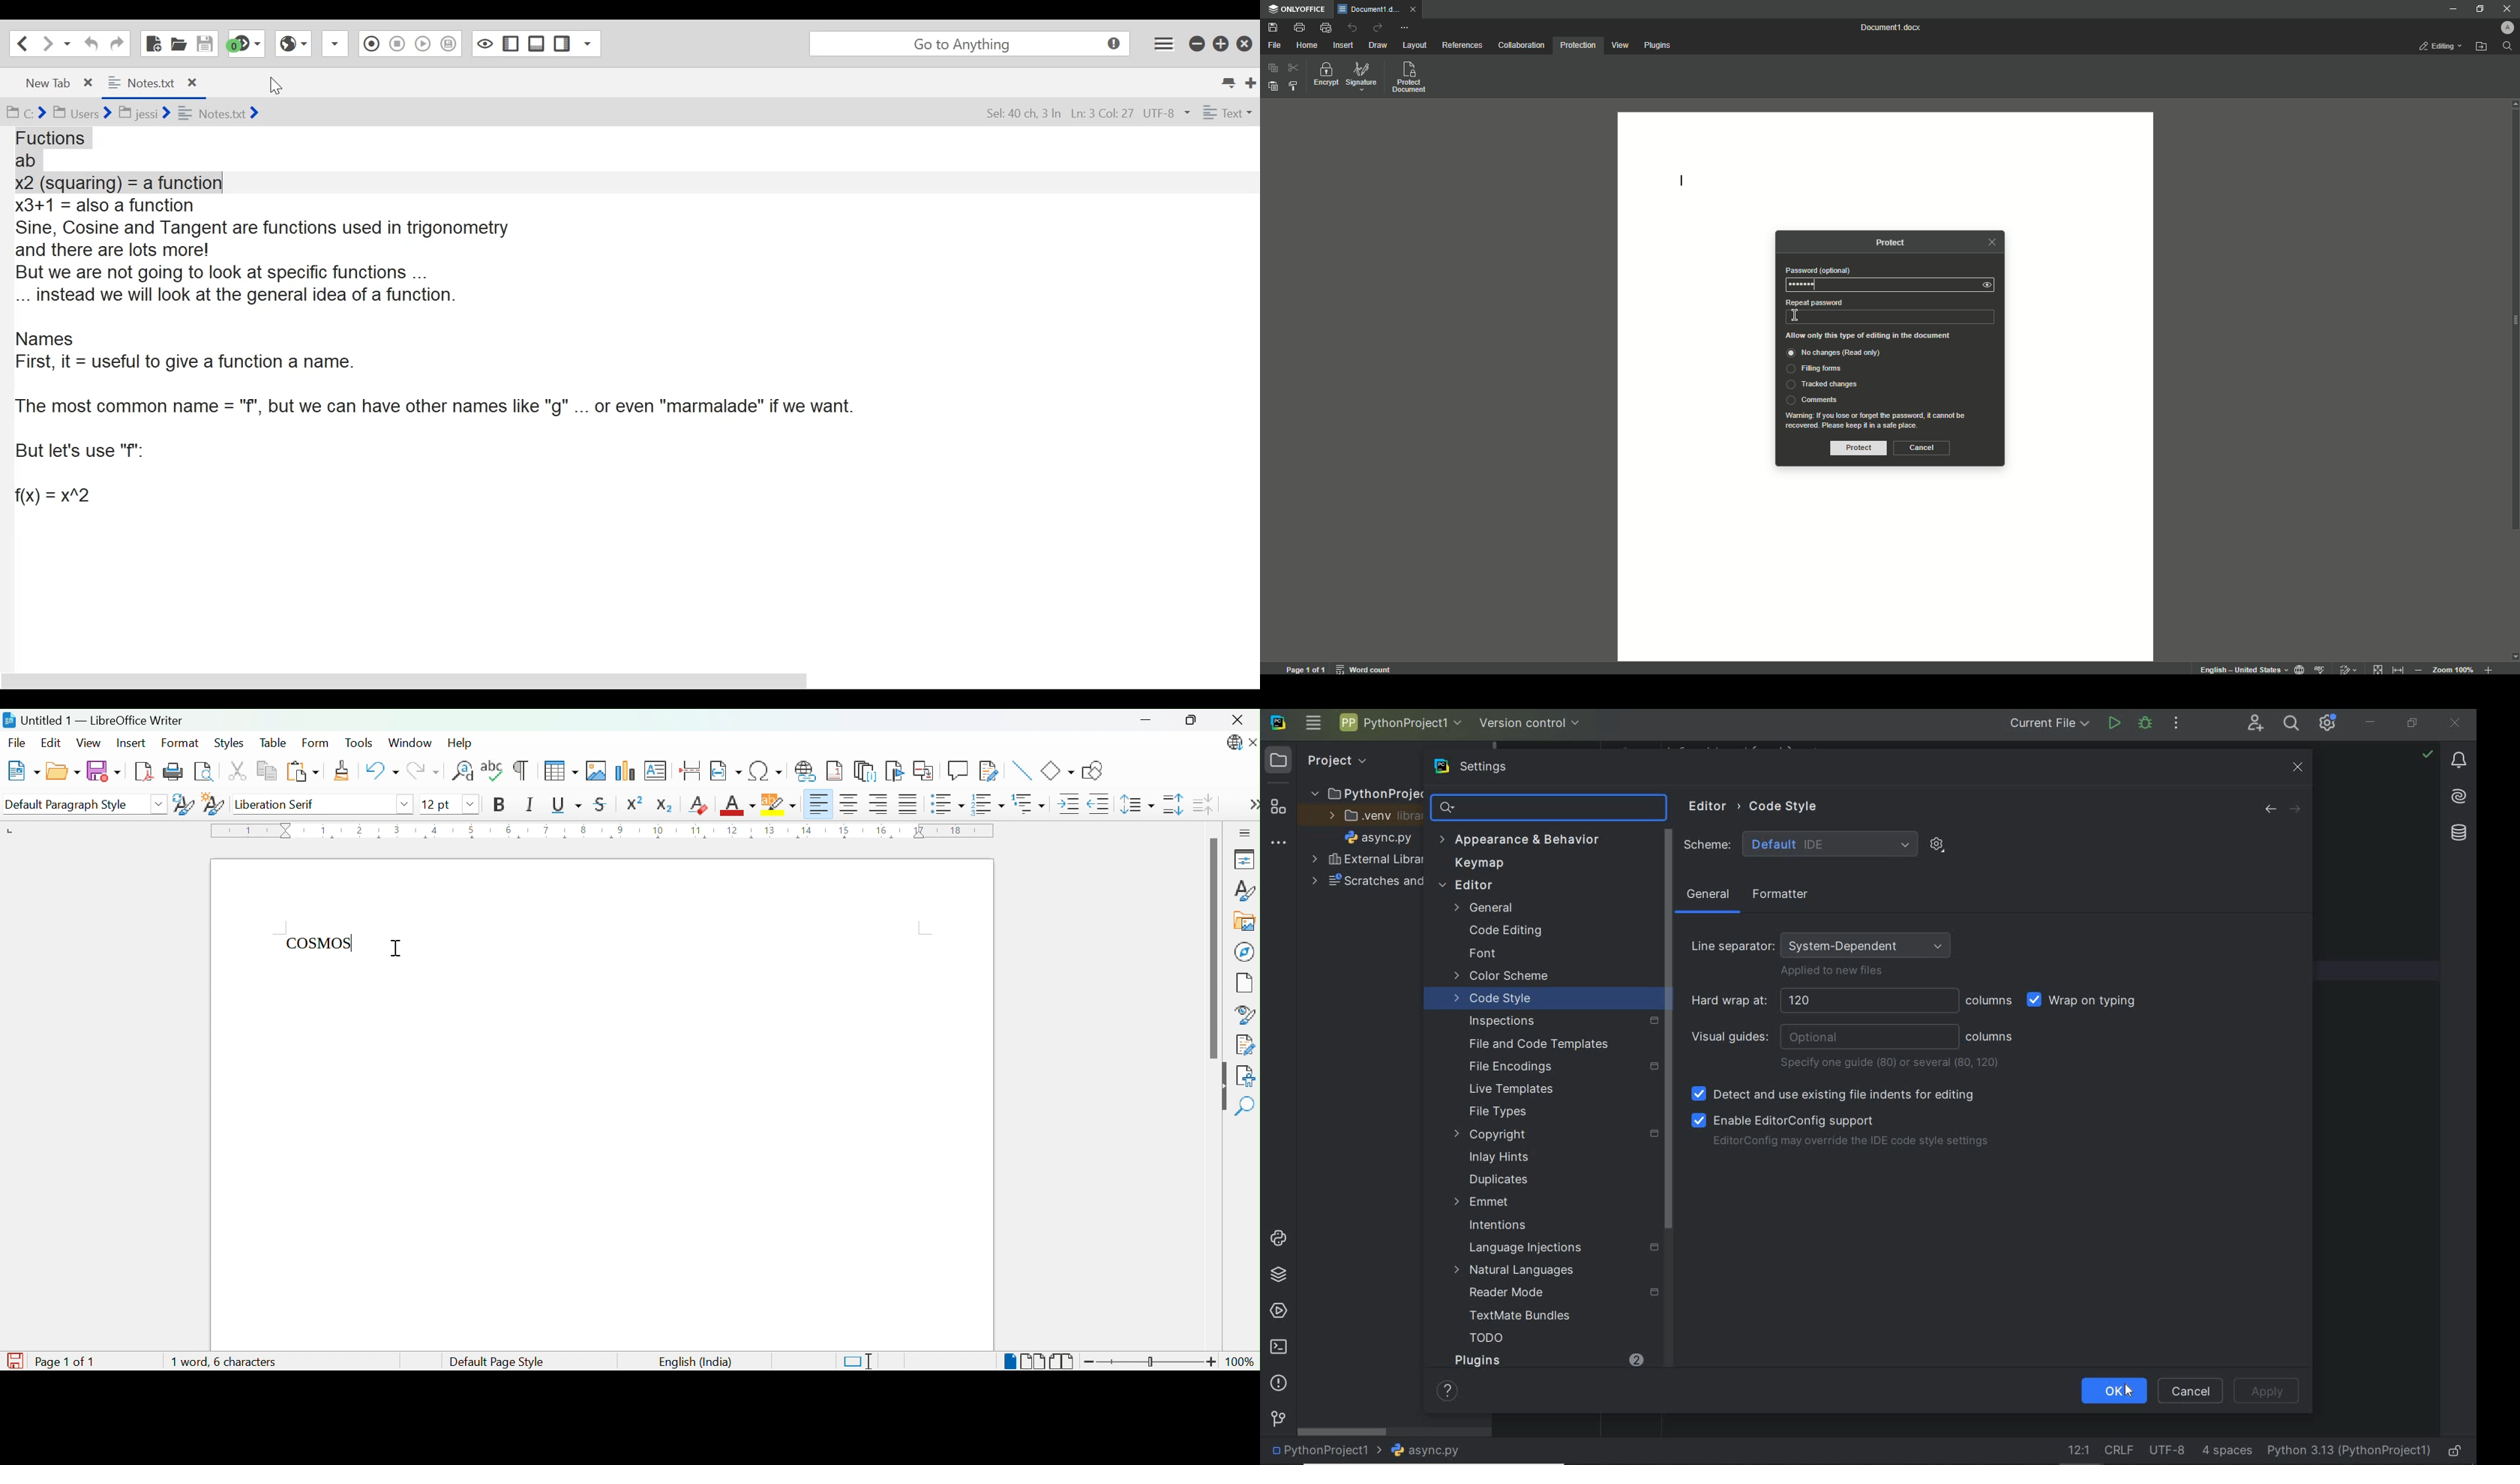 This screenshot has height=1484, width=2520. Describe the element at coordinates (657, 769) in the screenshot. I see `Insert Text Box` at that location.